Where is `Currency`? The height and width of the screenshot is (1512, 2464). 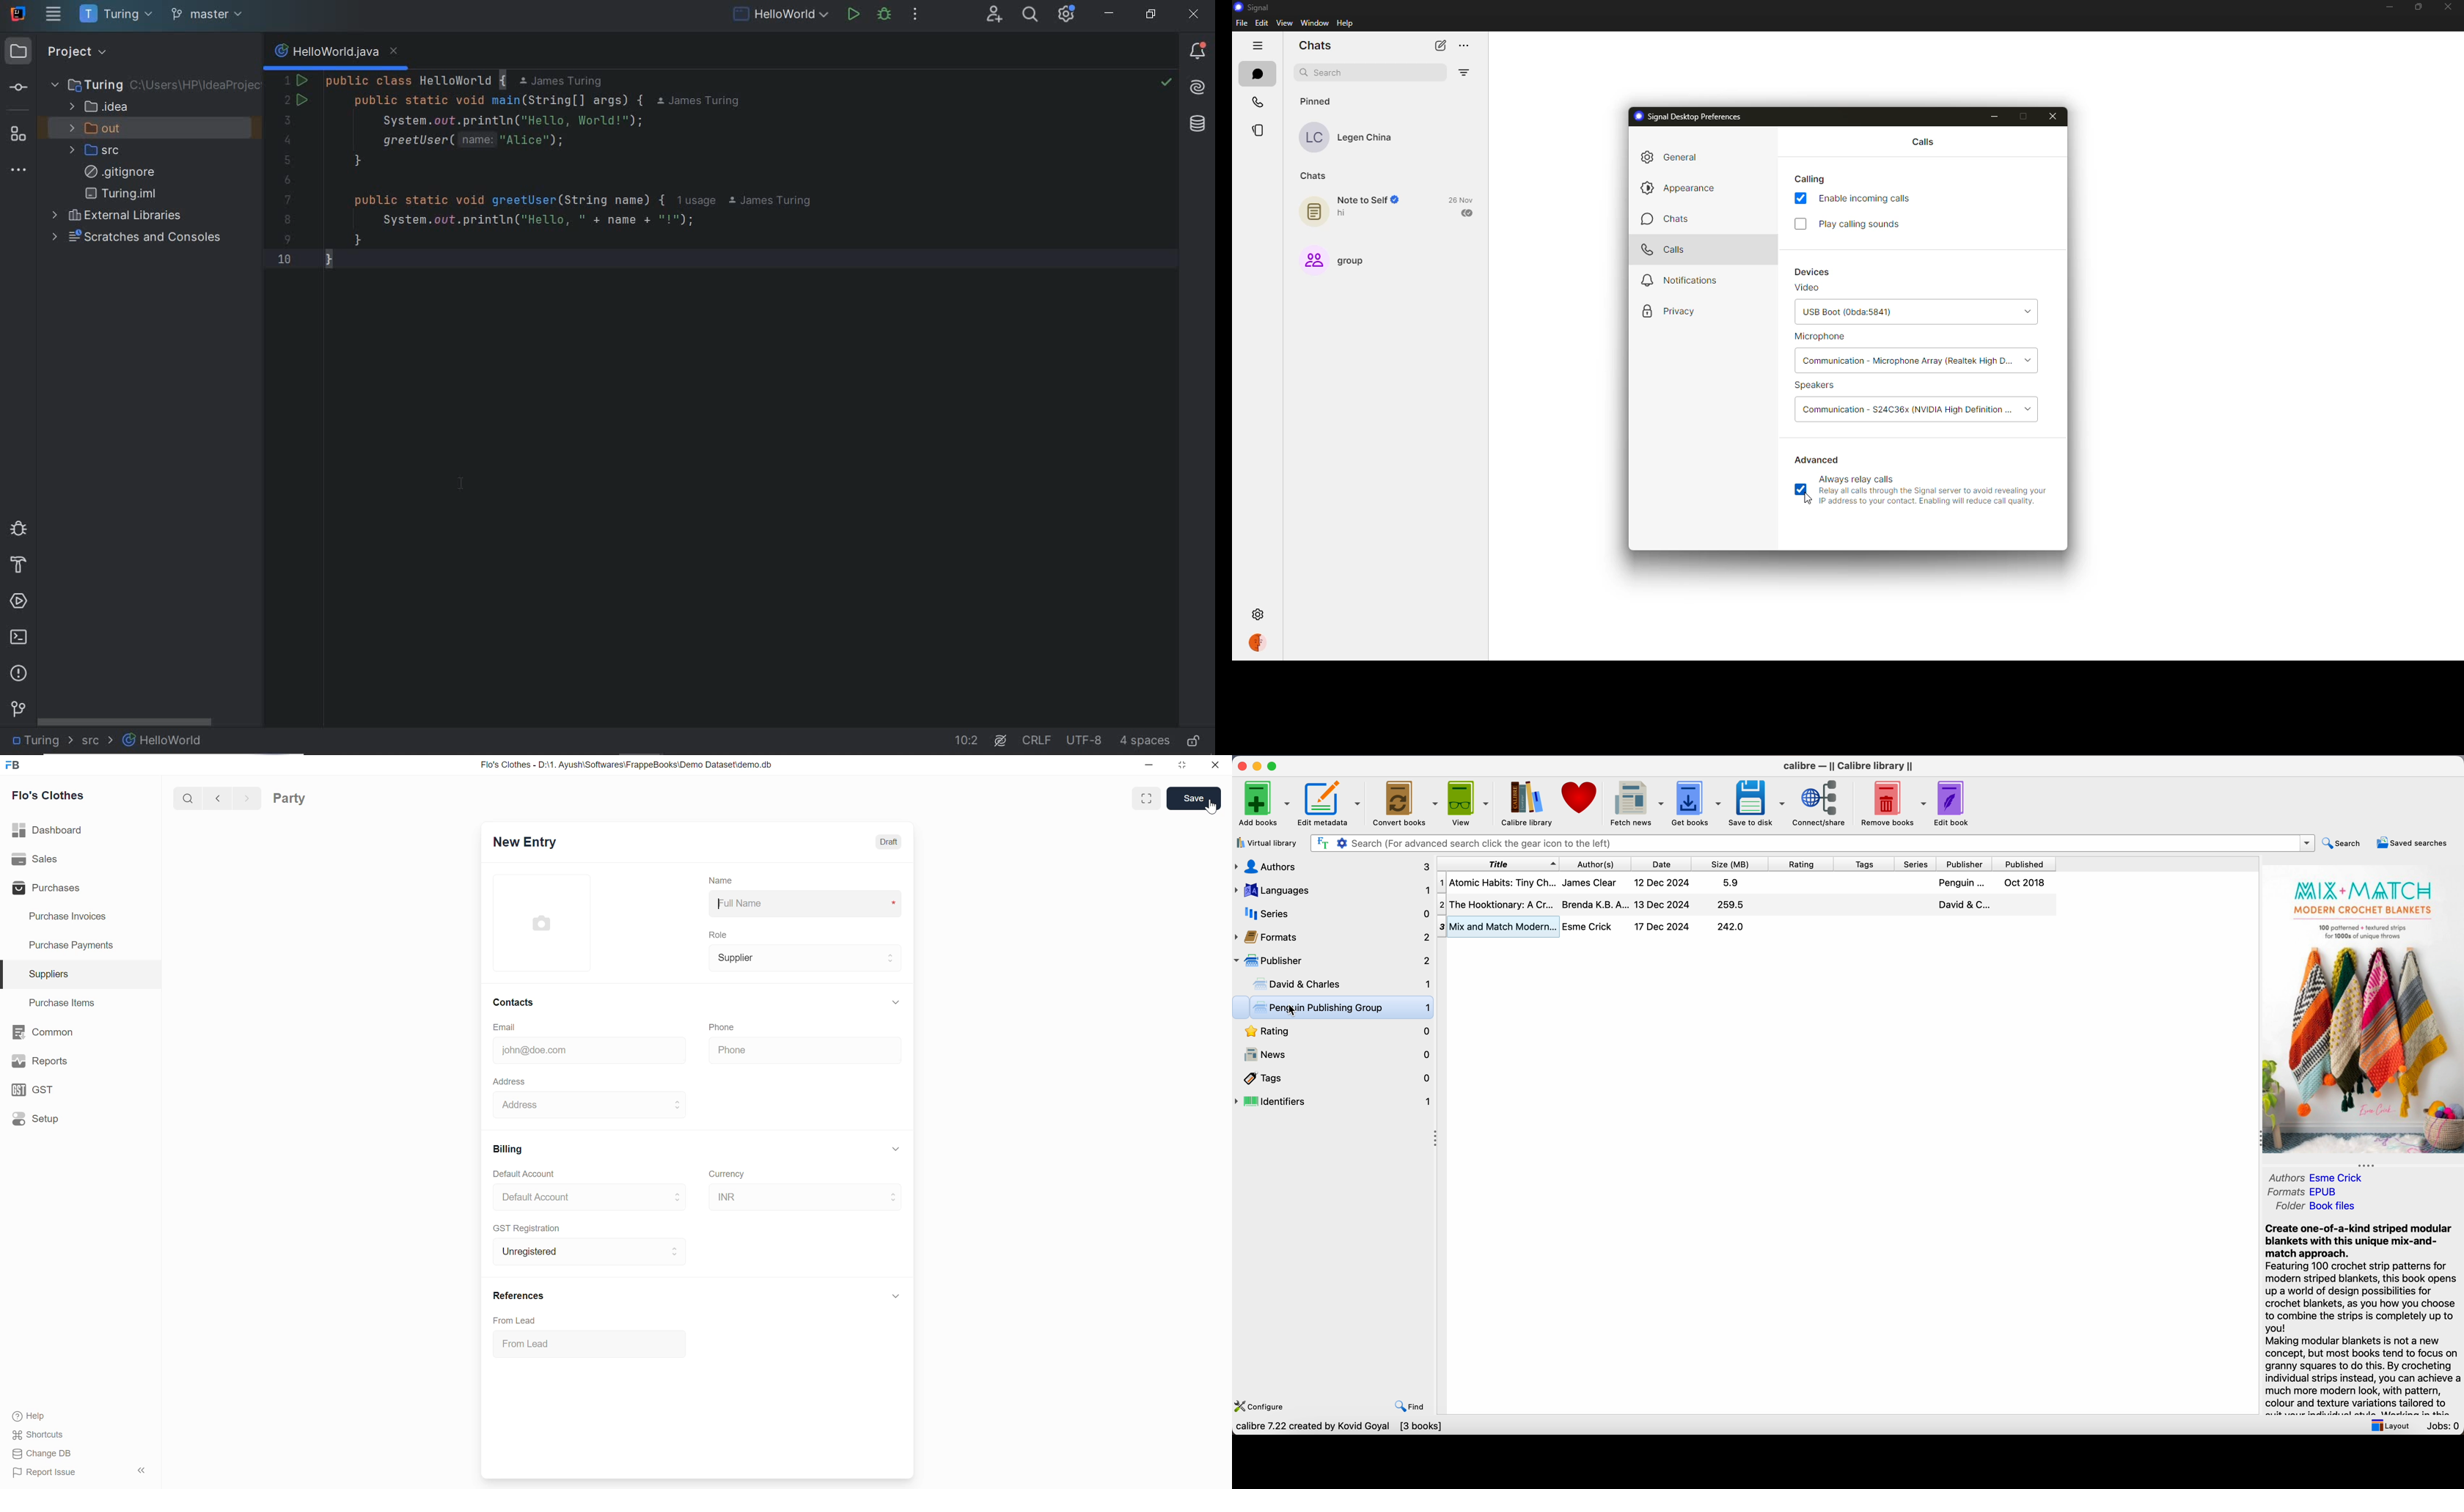 Currency is located at coordinates (727, 1175).